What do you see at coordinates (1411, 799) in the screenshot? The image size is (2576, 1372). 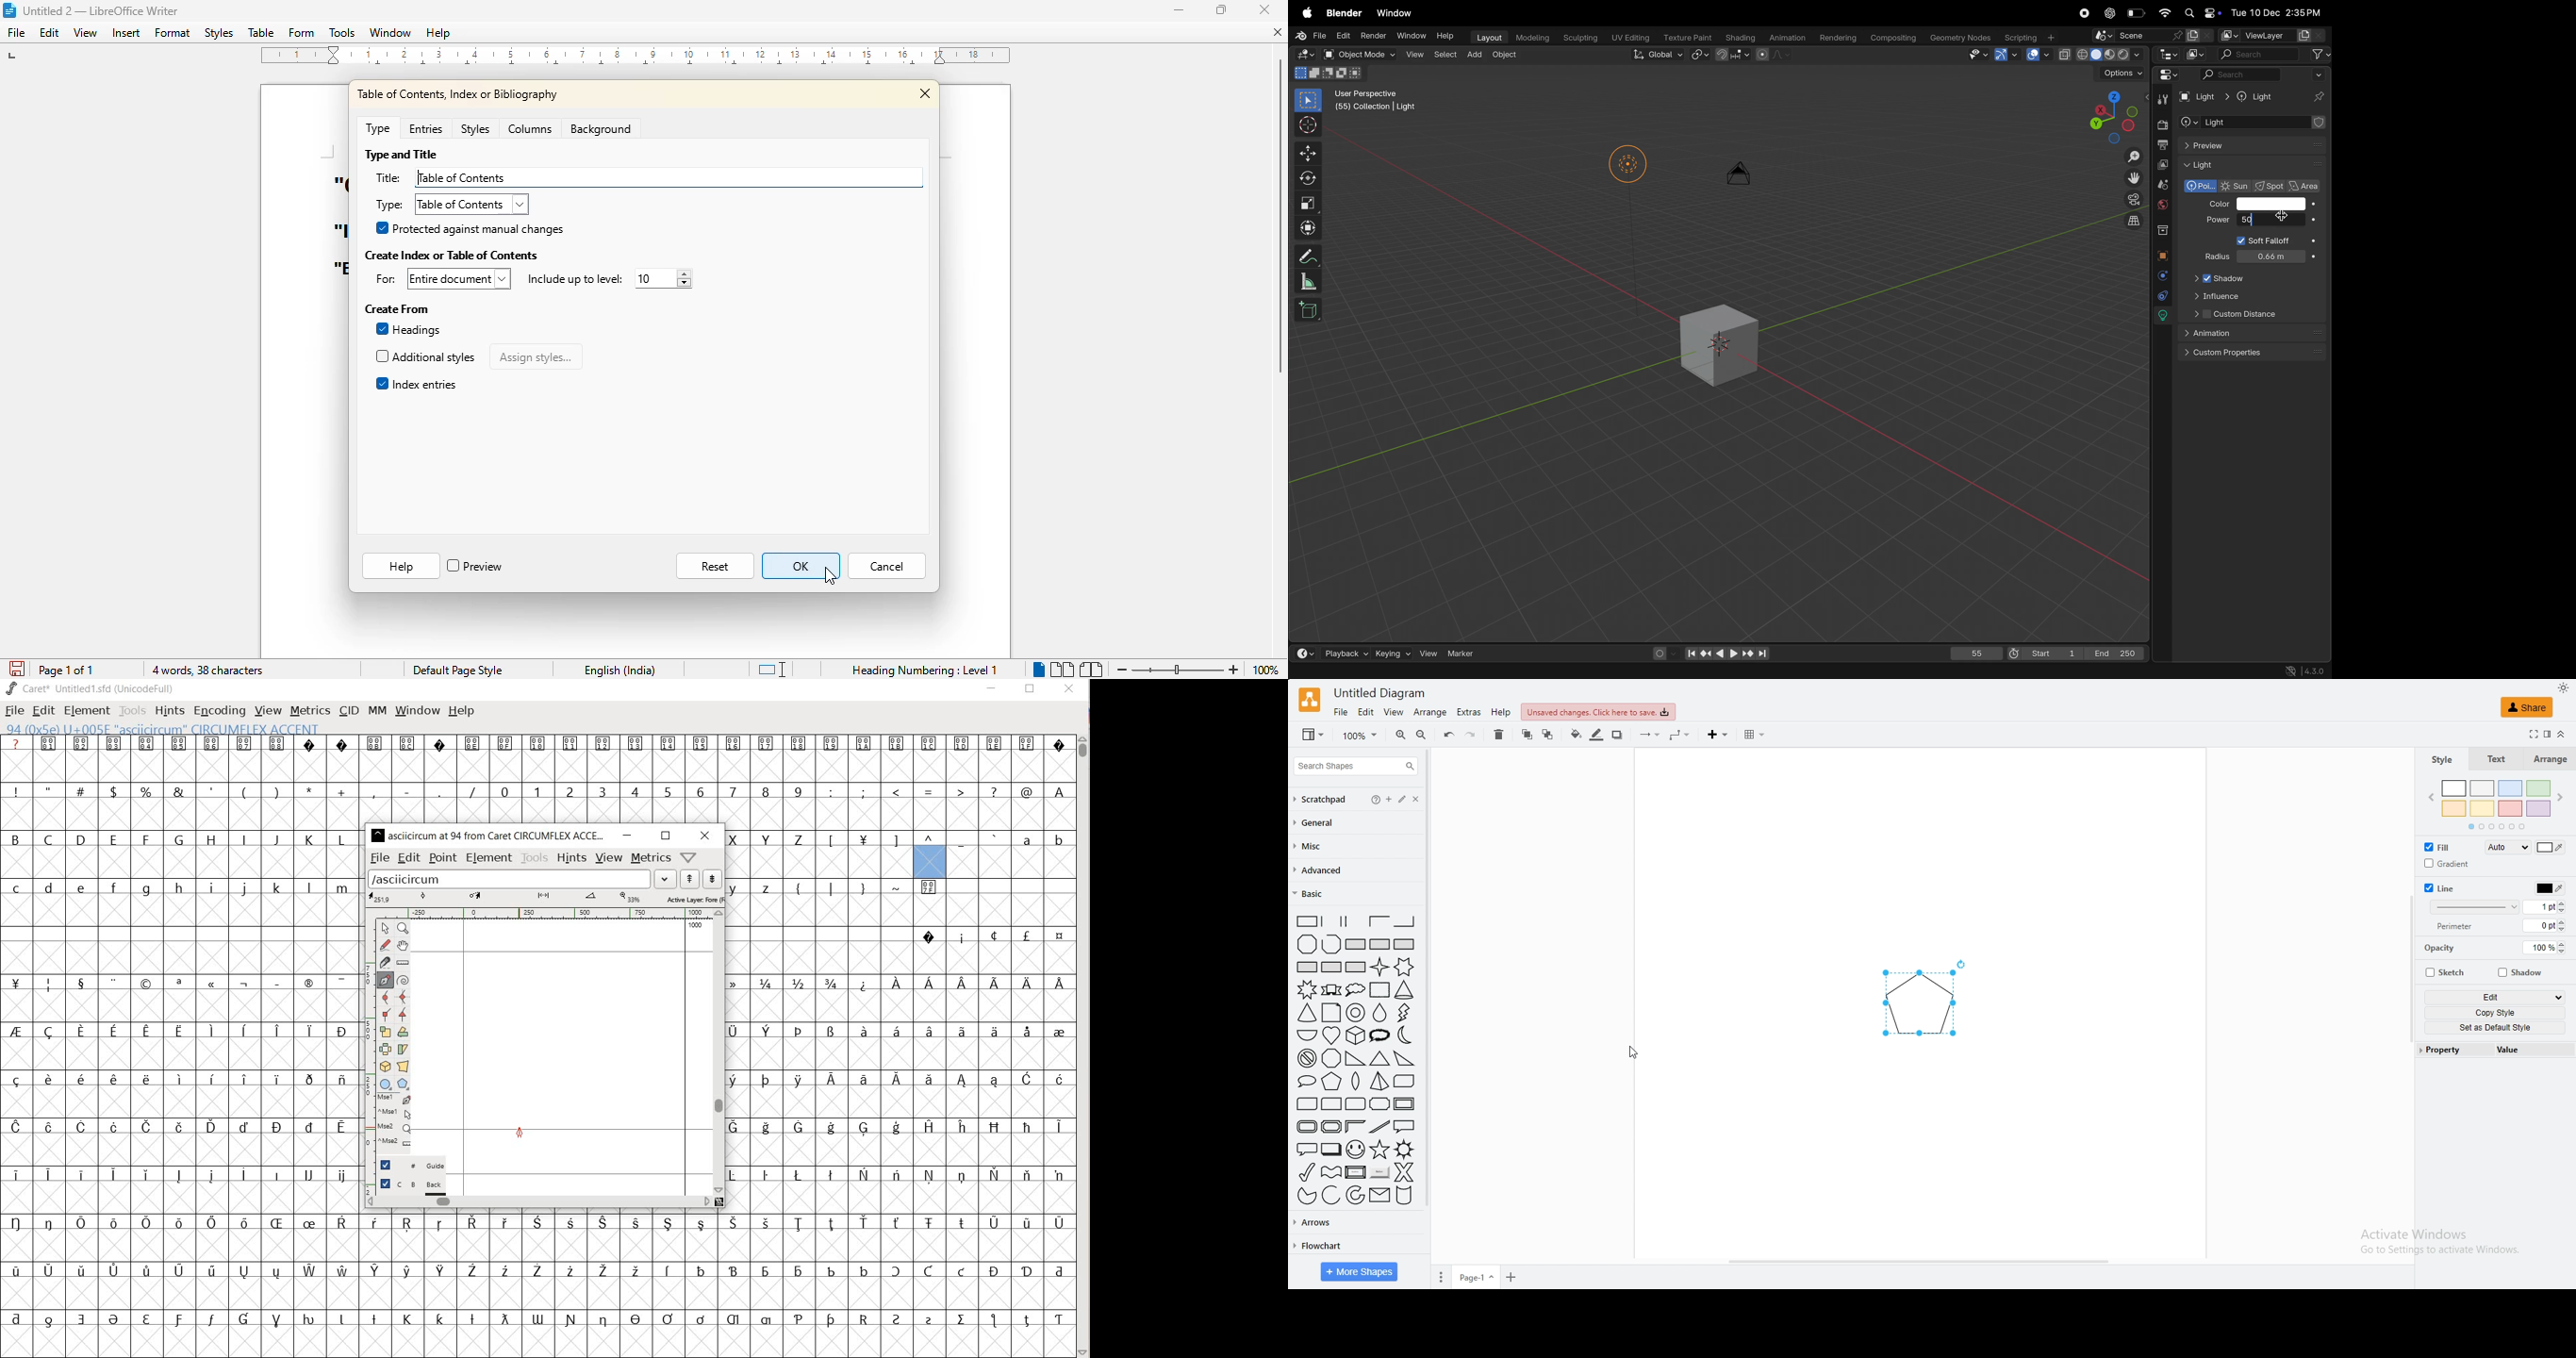 I see `edit` at bounding box center [1411, 799].